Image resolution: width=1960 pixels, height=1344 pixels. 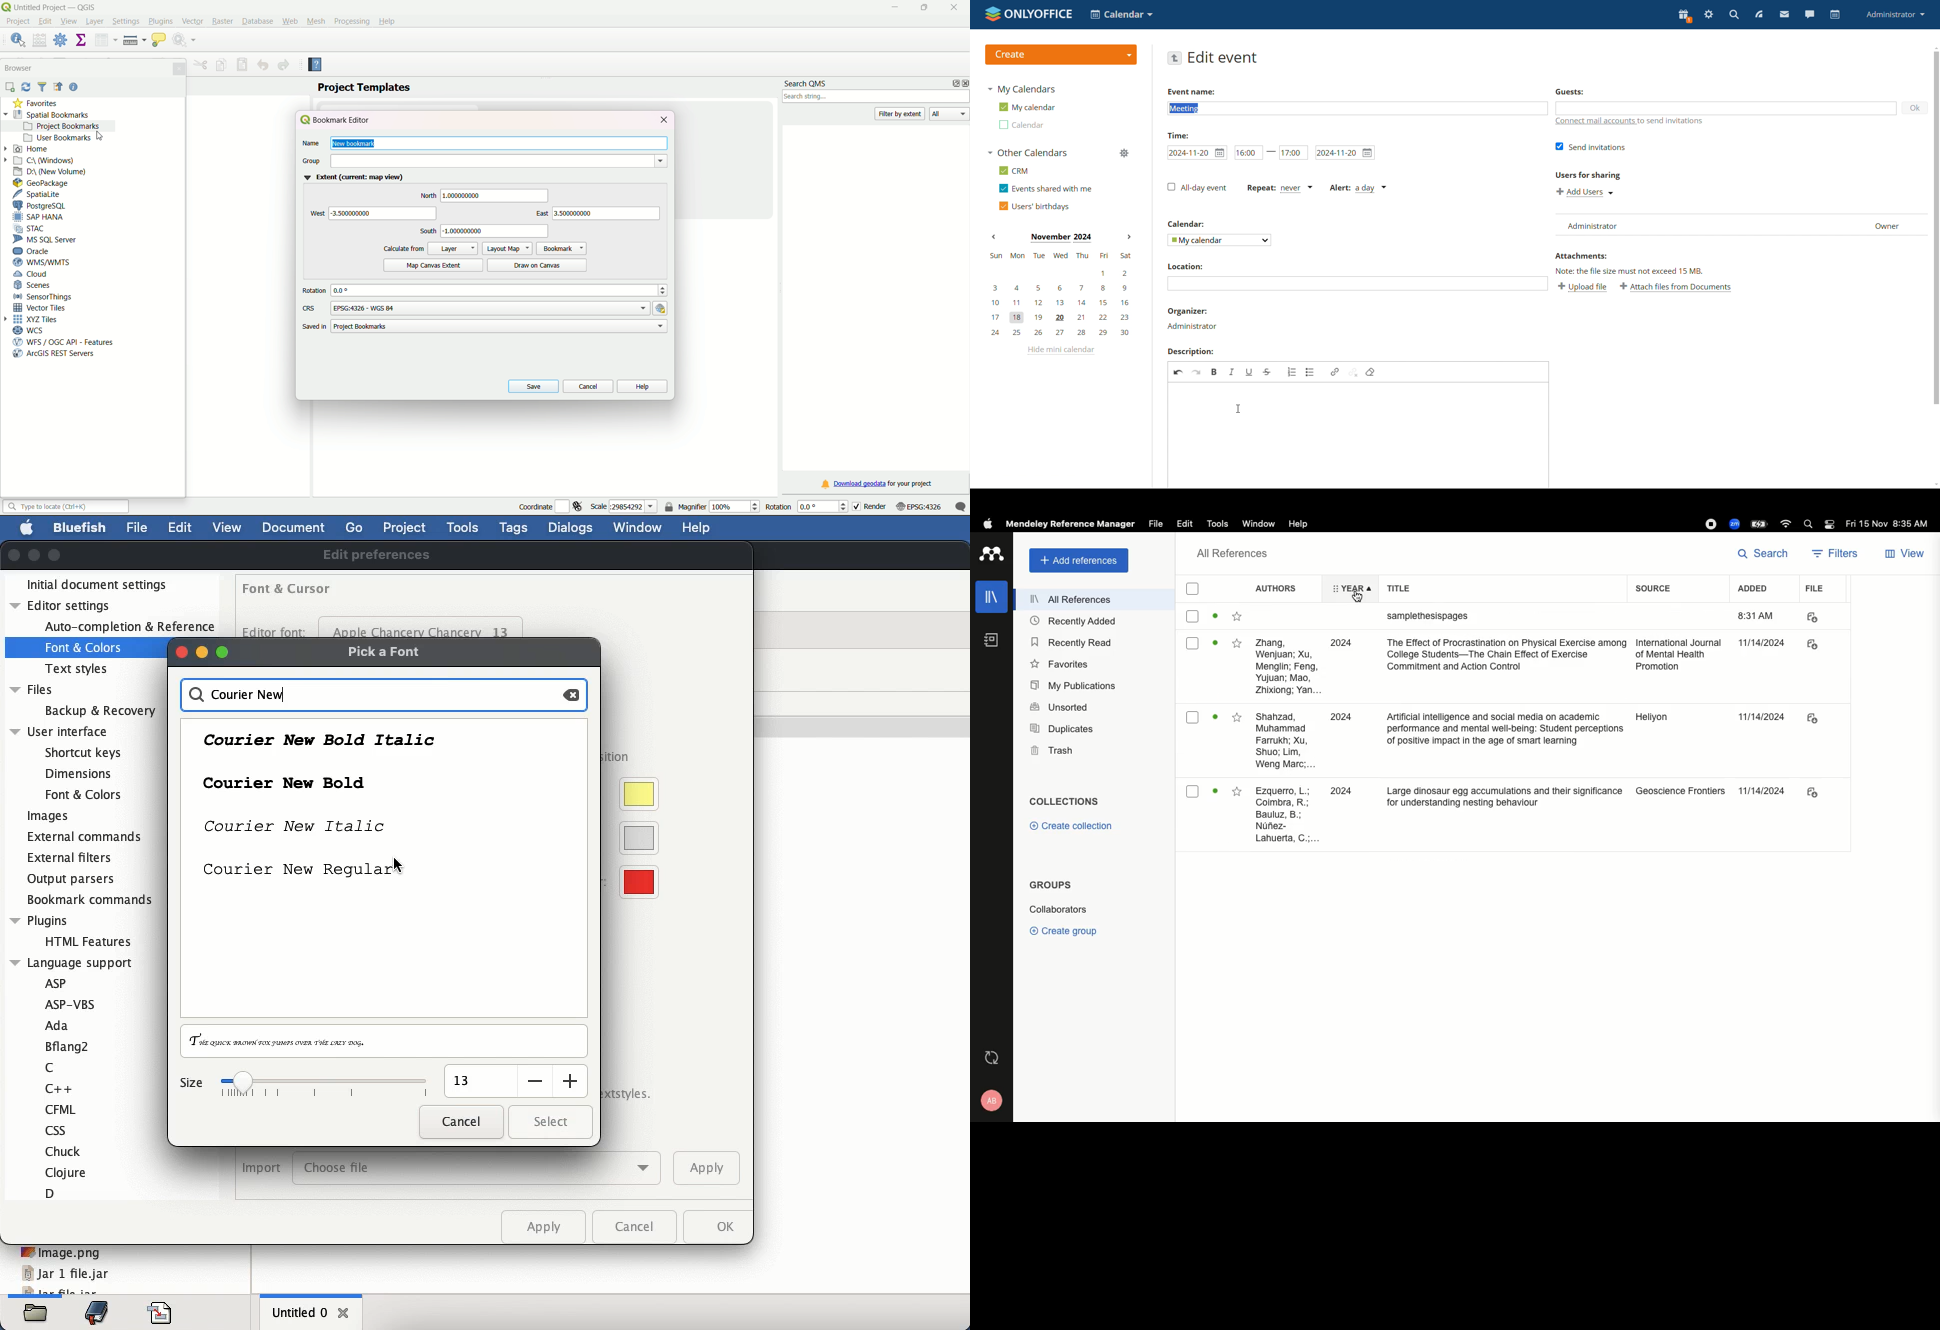 What do you see at coordinates (1215, 793) in the screenshot?
I see `view status` at bounding box center [1215, 793].